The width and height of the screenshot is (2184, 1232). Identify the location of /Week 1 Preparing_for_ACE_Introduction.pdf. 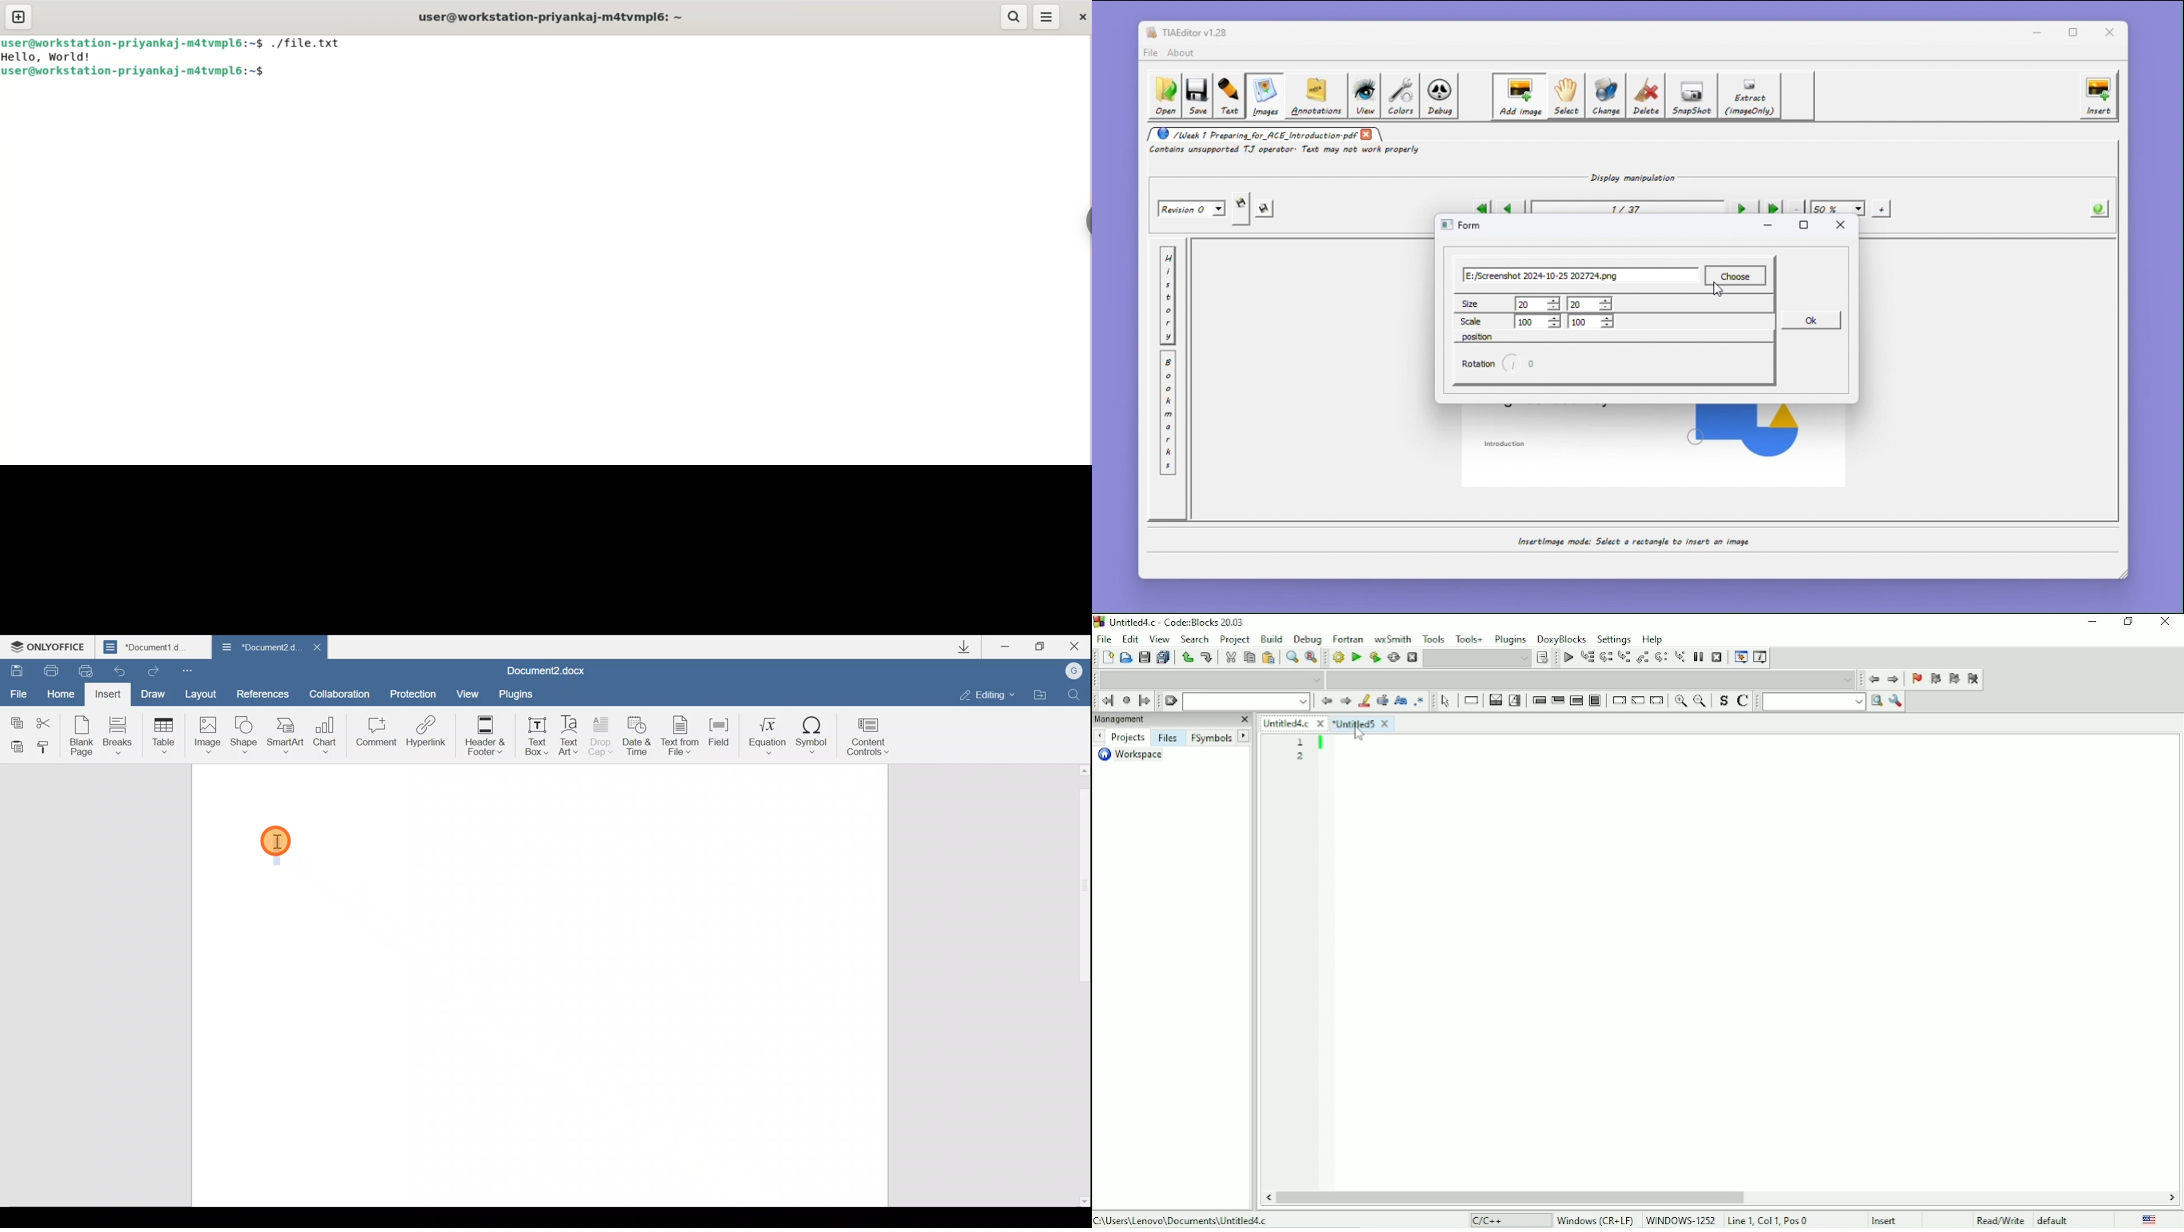
(1252, 134).